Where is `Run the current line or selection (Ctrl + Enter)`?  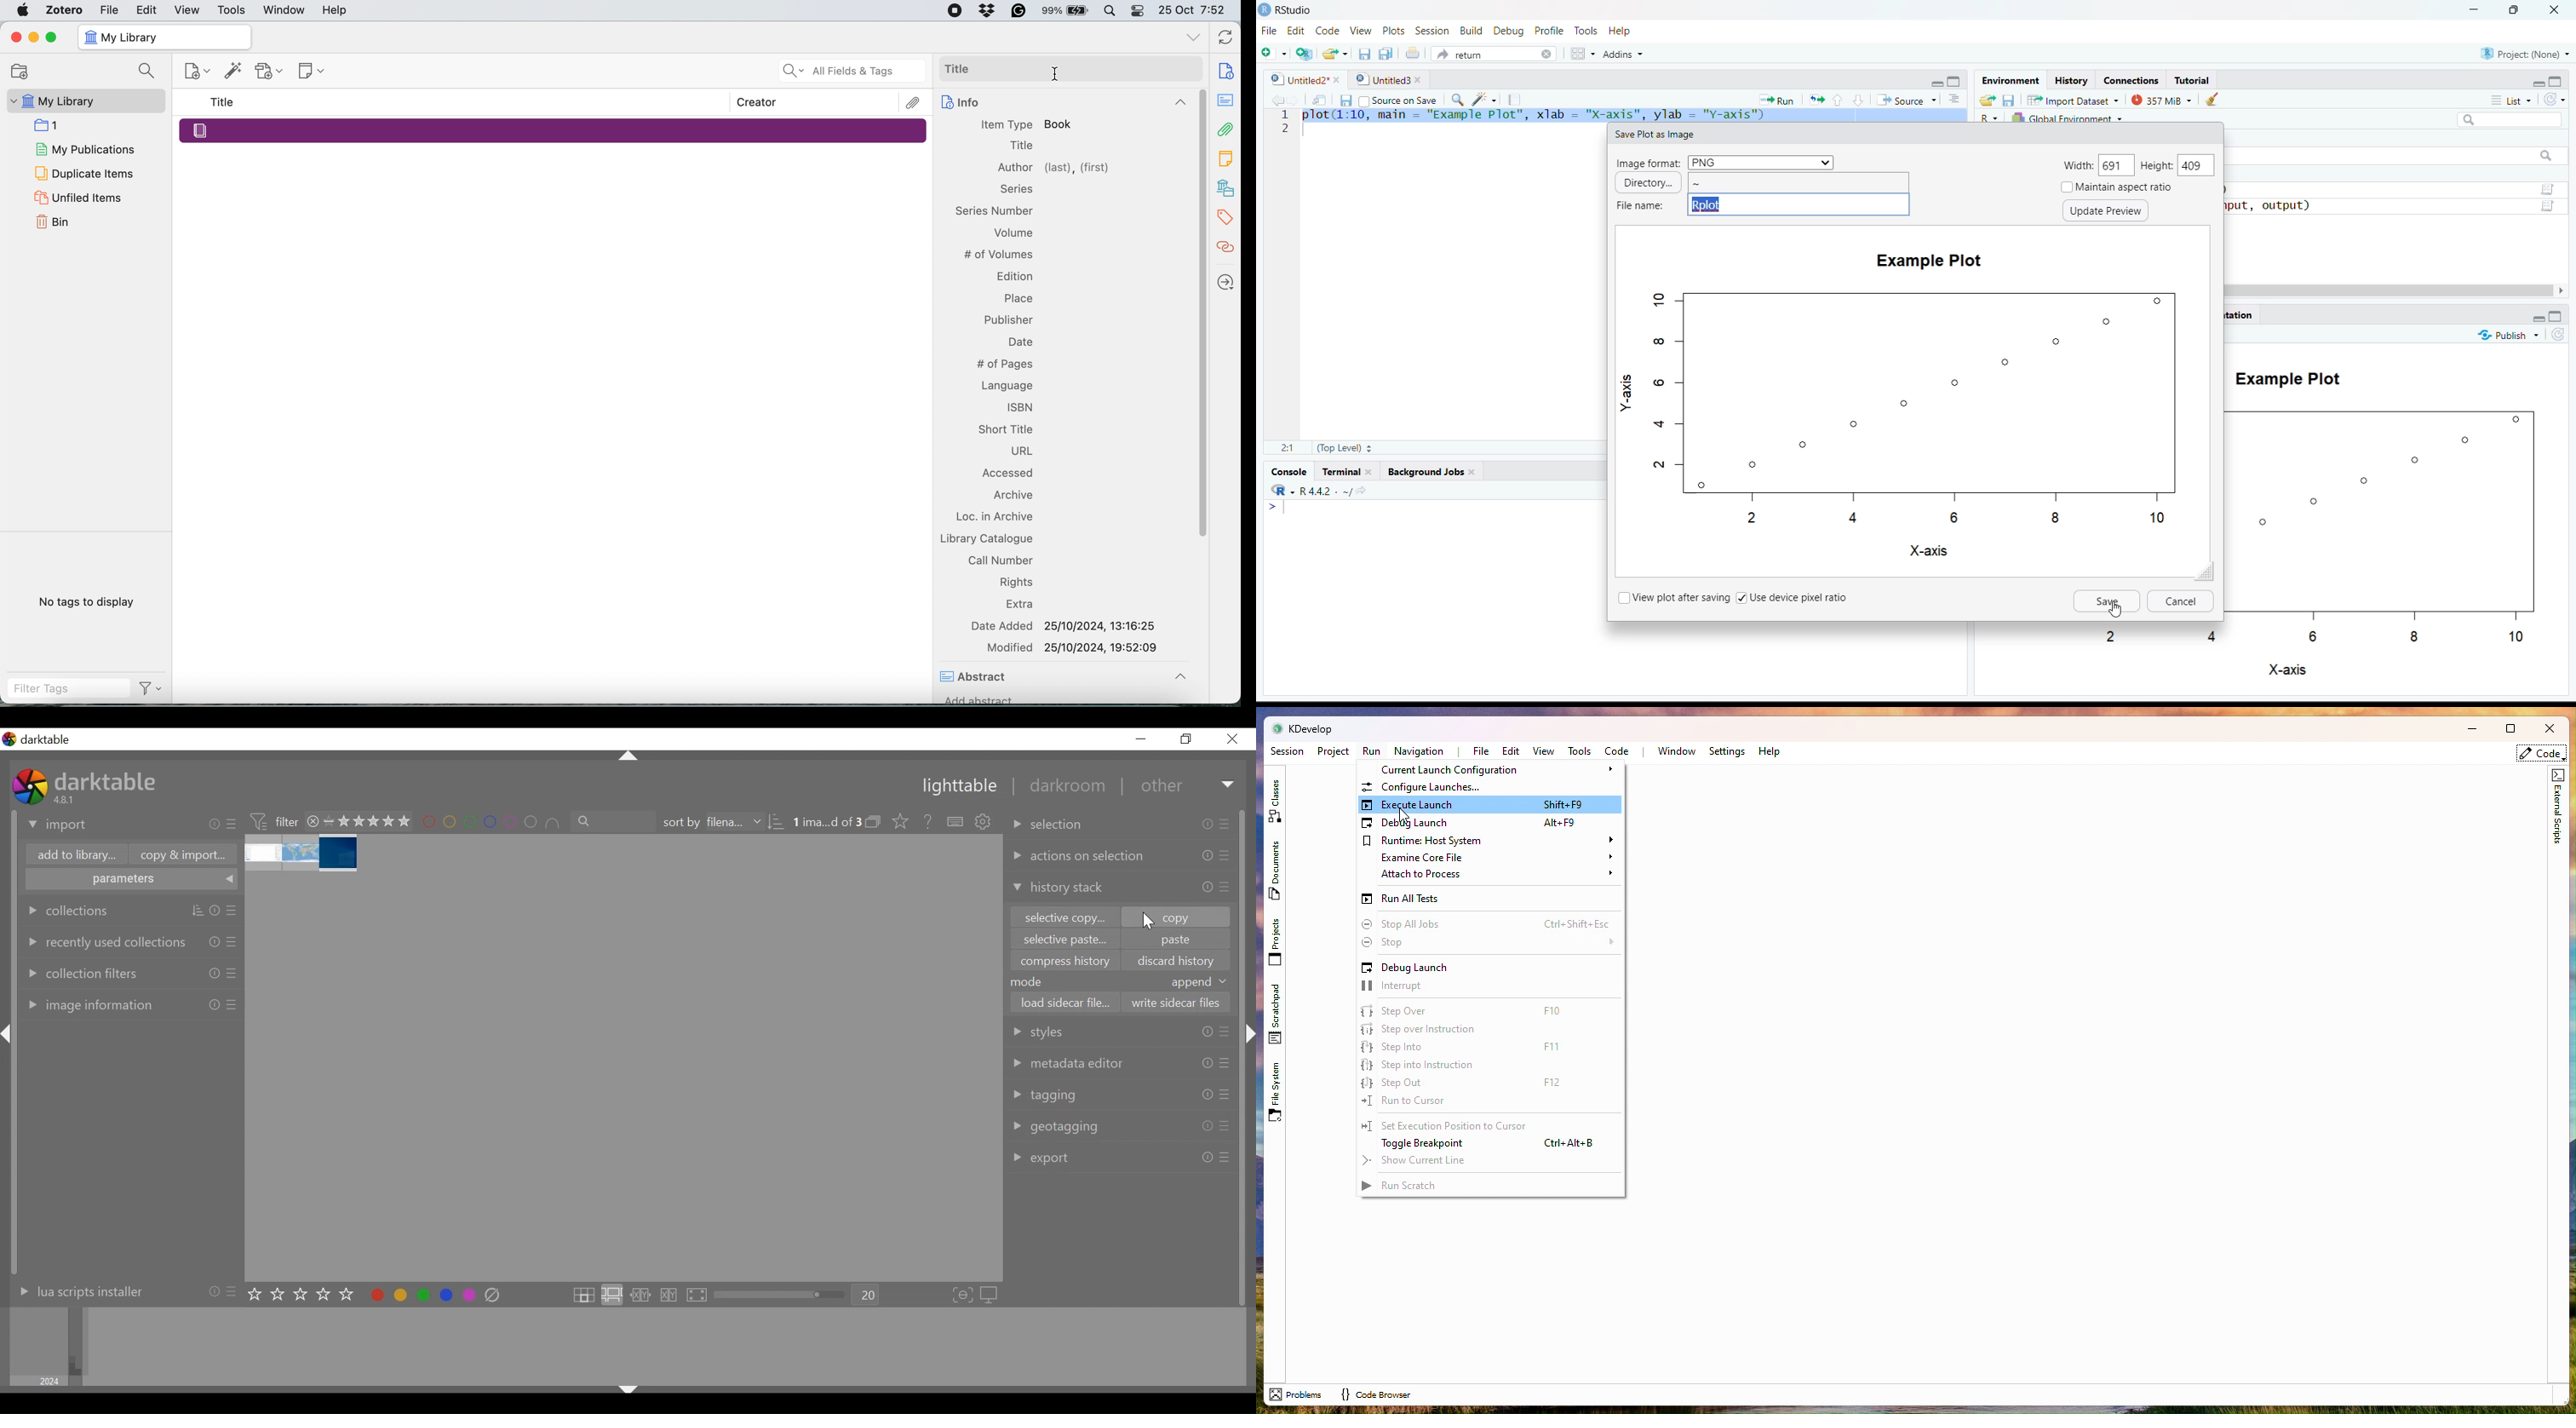 Run the current line or selection (Ctrl + Enter) is located at coordinates (1776, 99).